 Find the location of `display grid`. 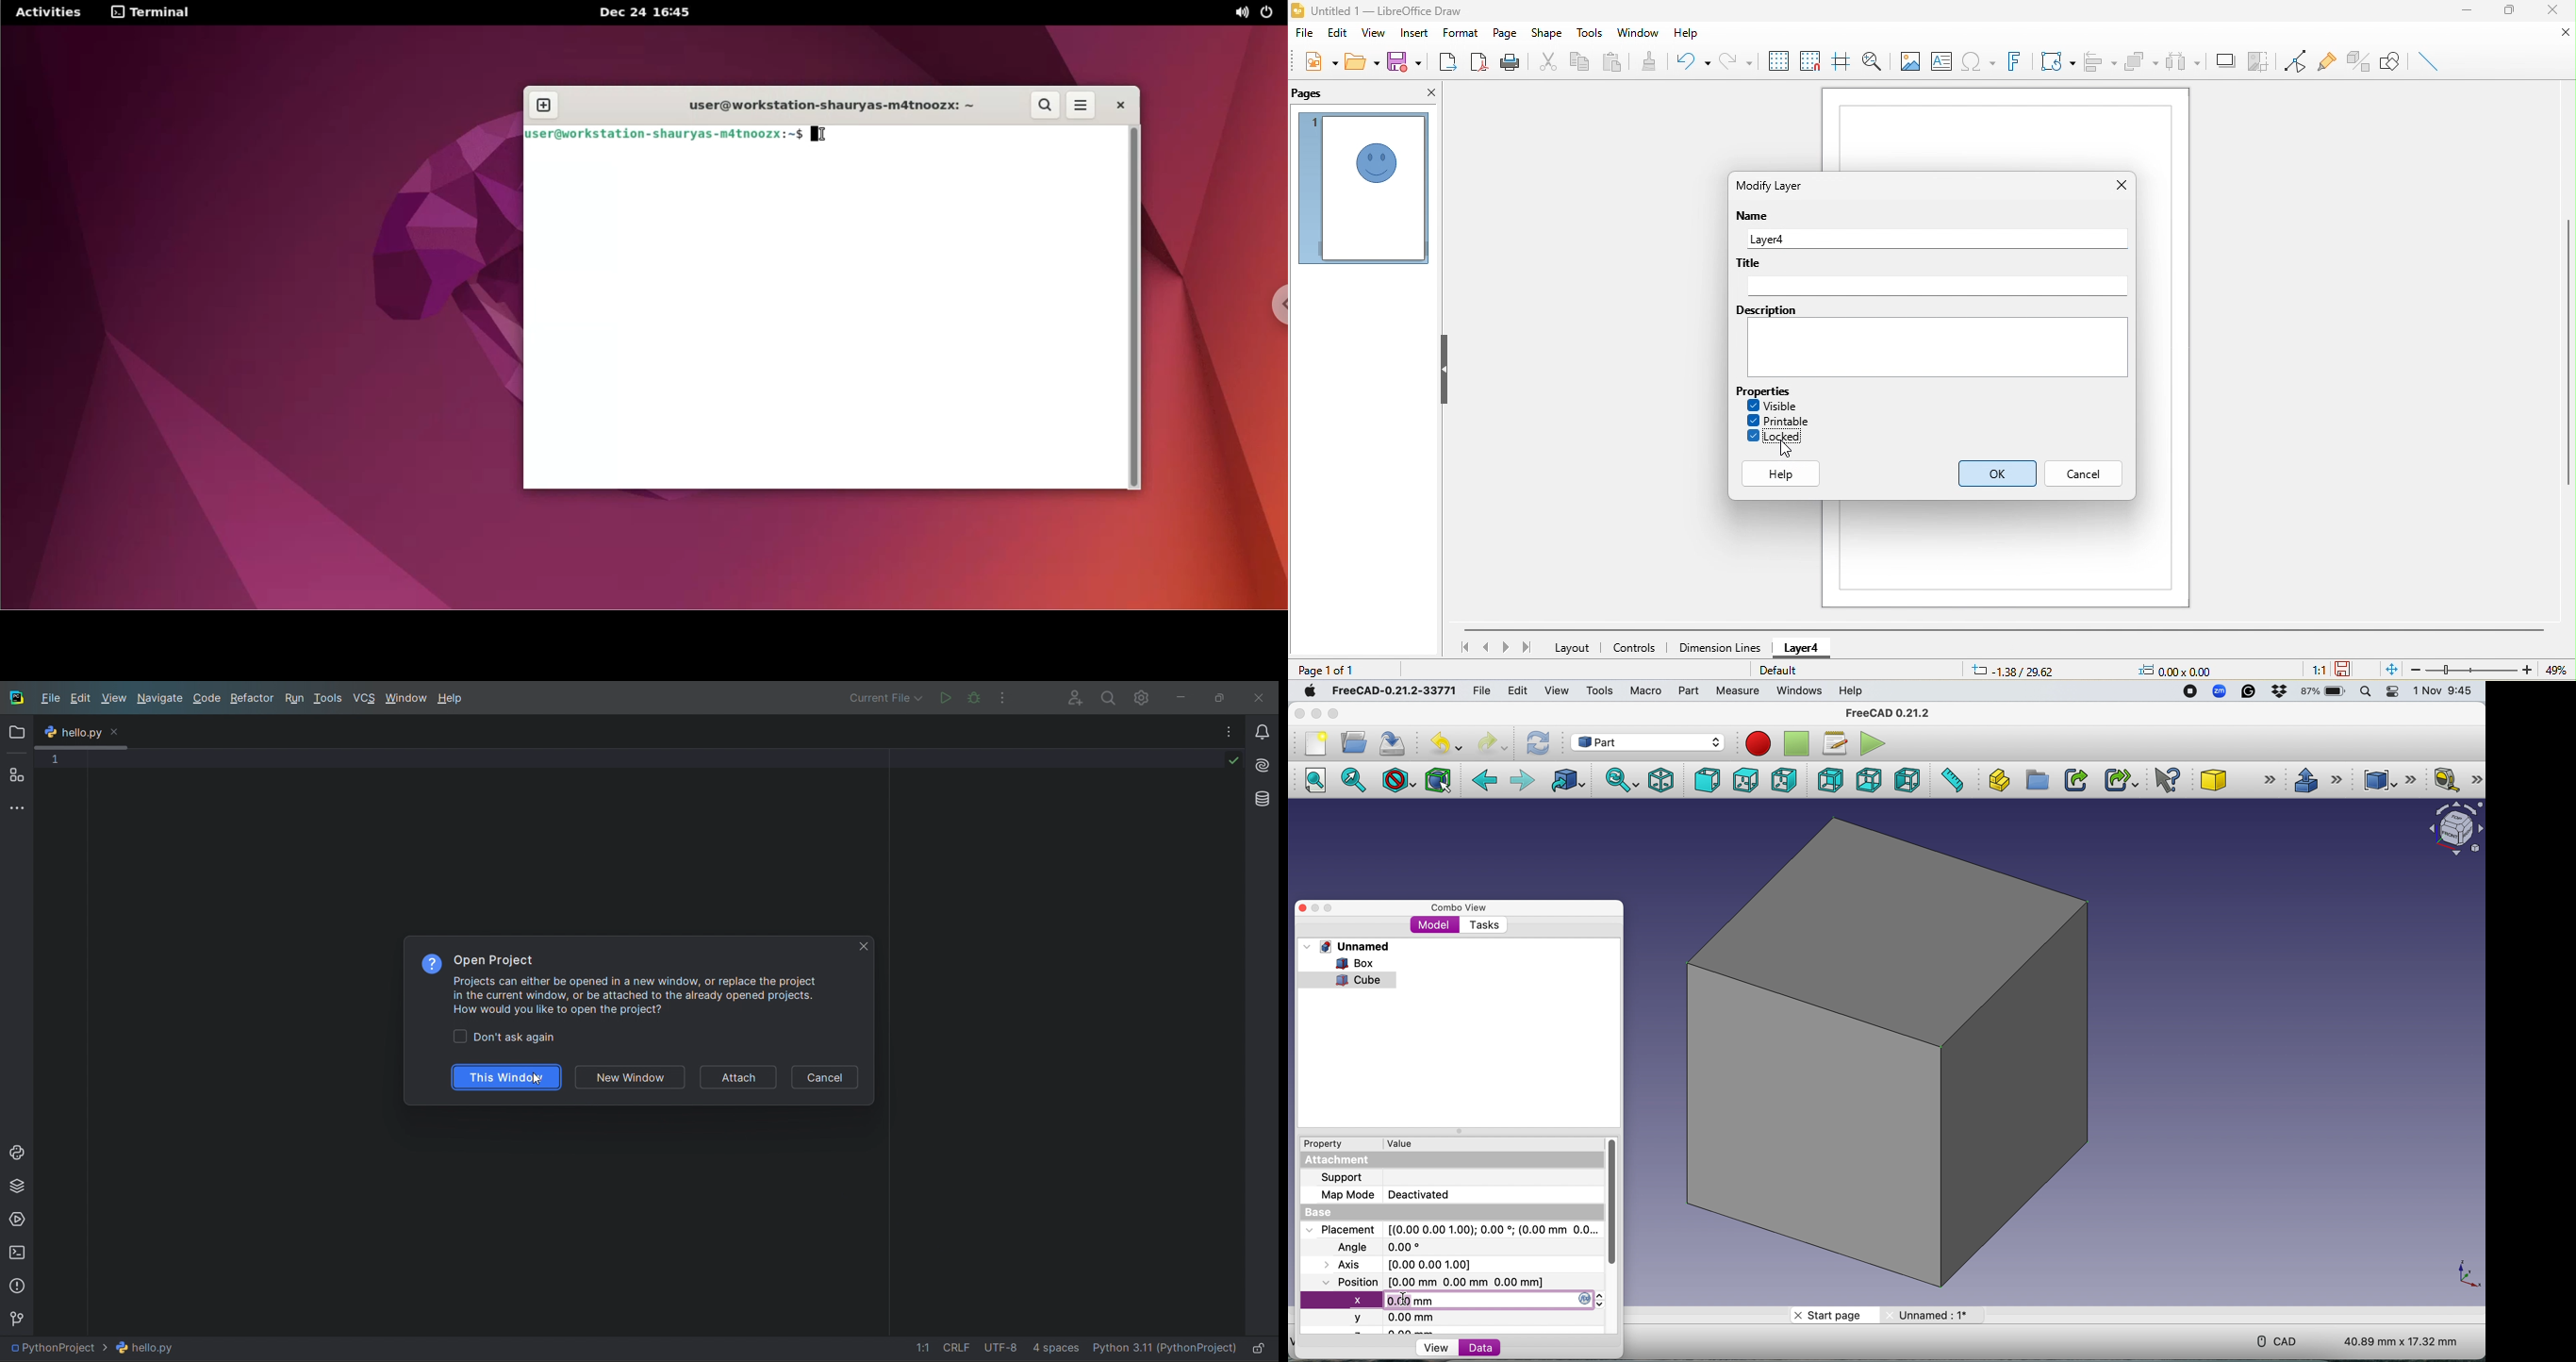

display grid is located at coordinates (1780, 61).